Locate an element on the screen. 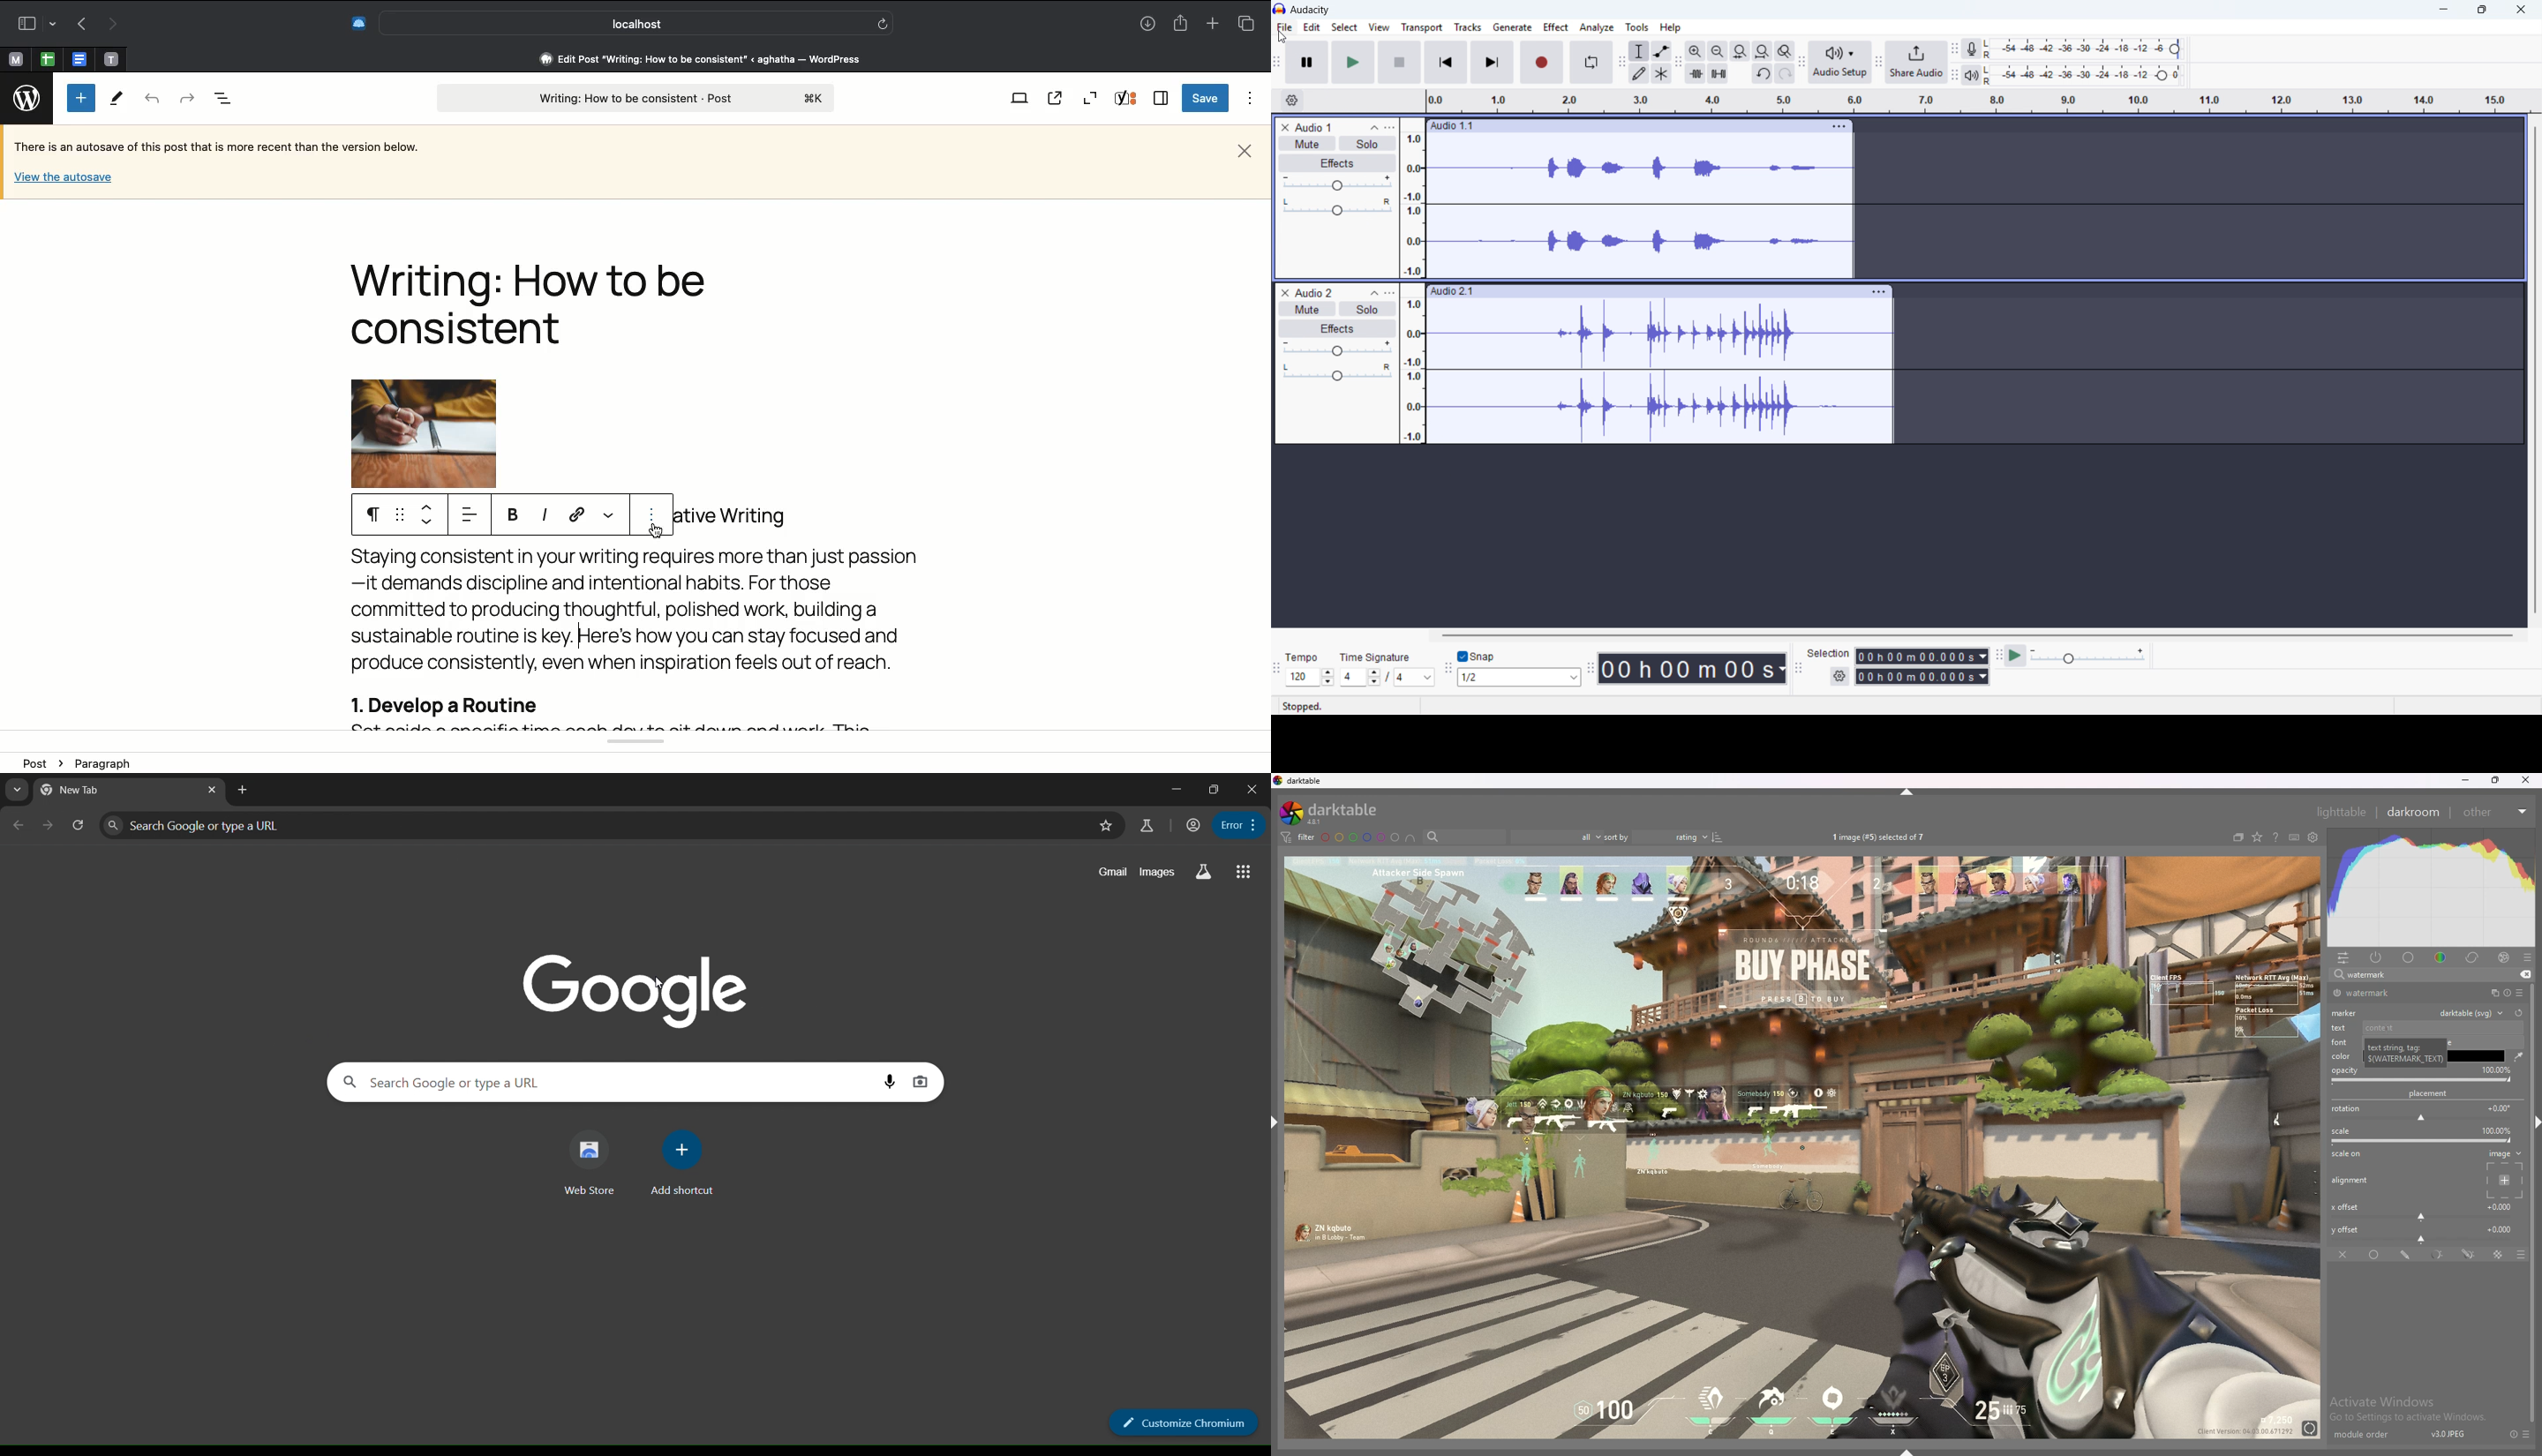 Image resolution: width=2548 pixels, height=1456 pixels. Recording metre toolbar is located at coordinates (1954, 49).